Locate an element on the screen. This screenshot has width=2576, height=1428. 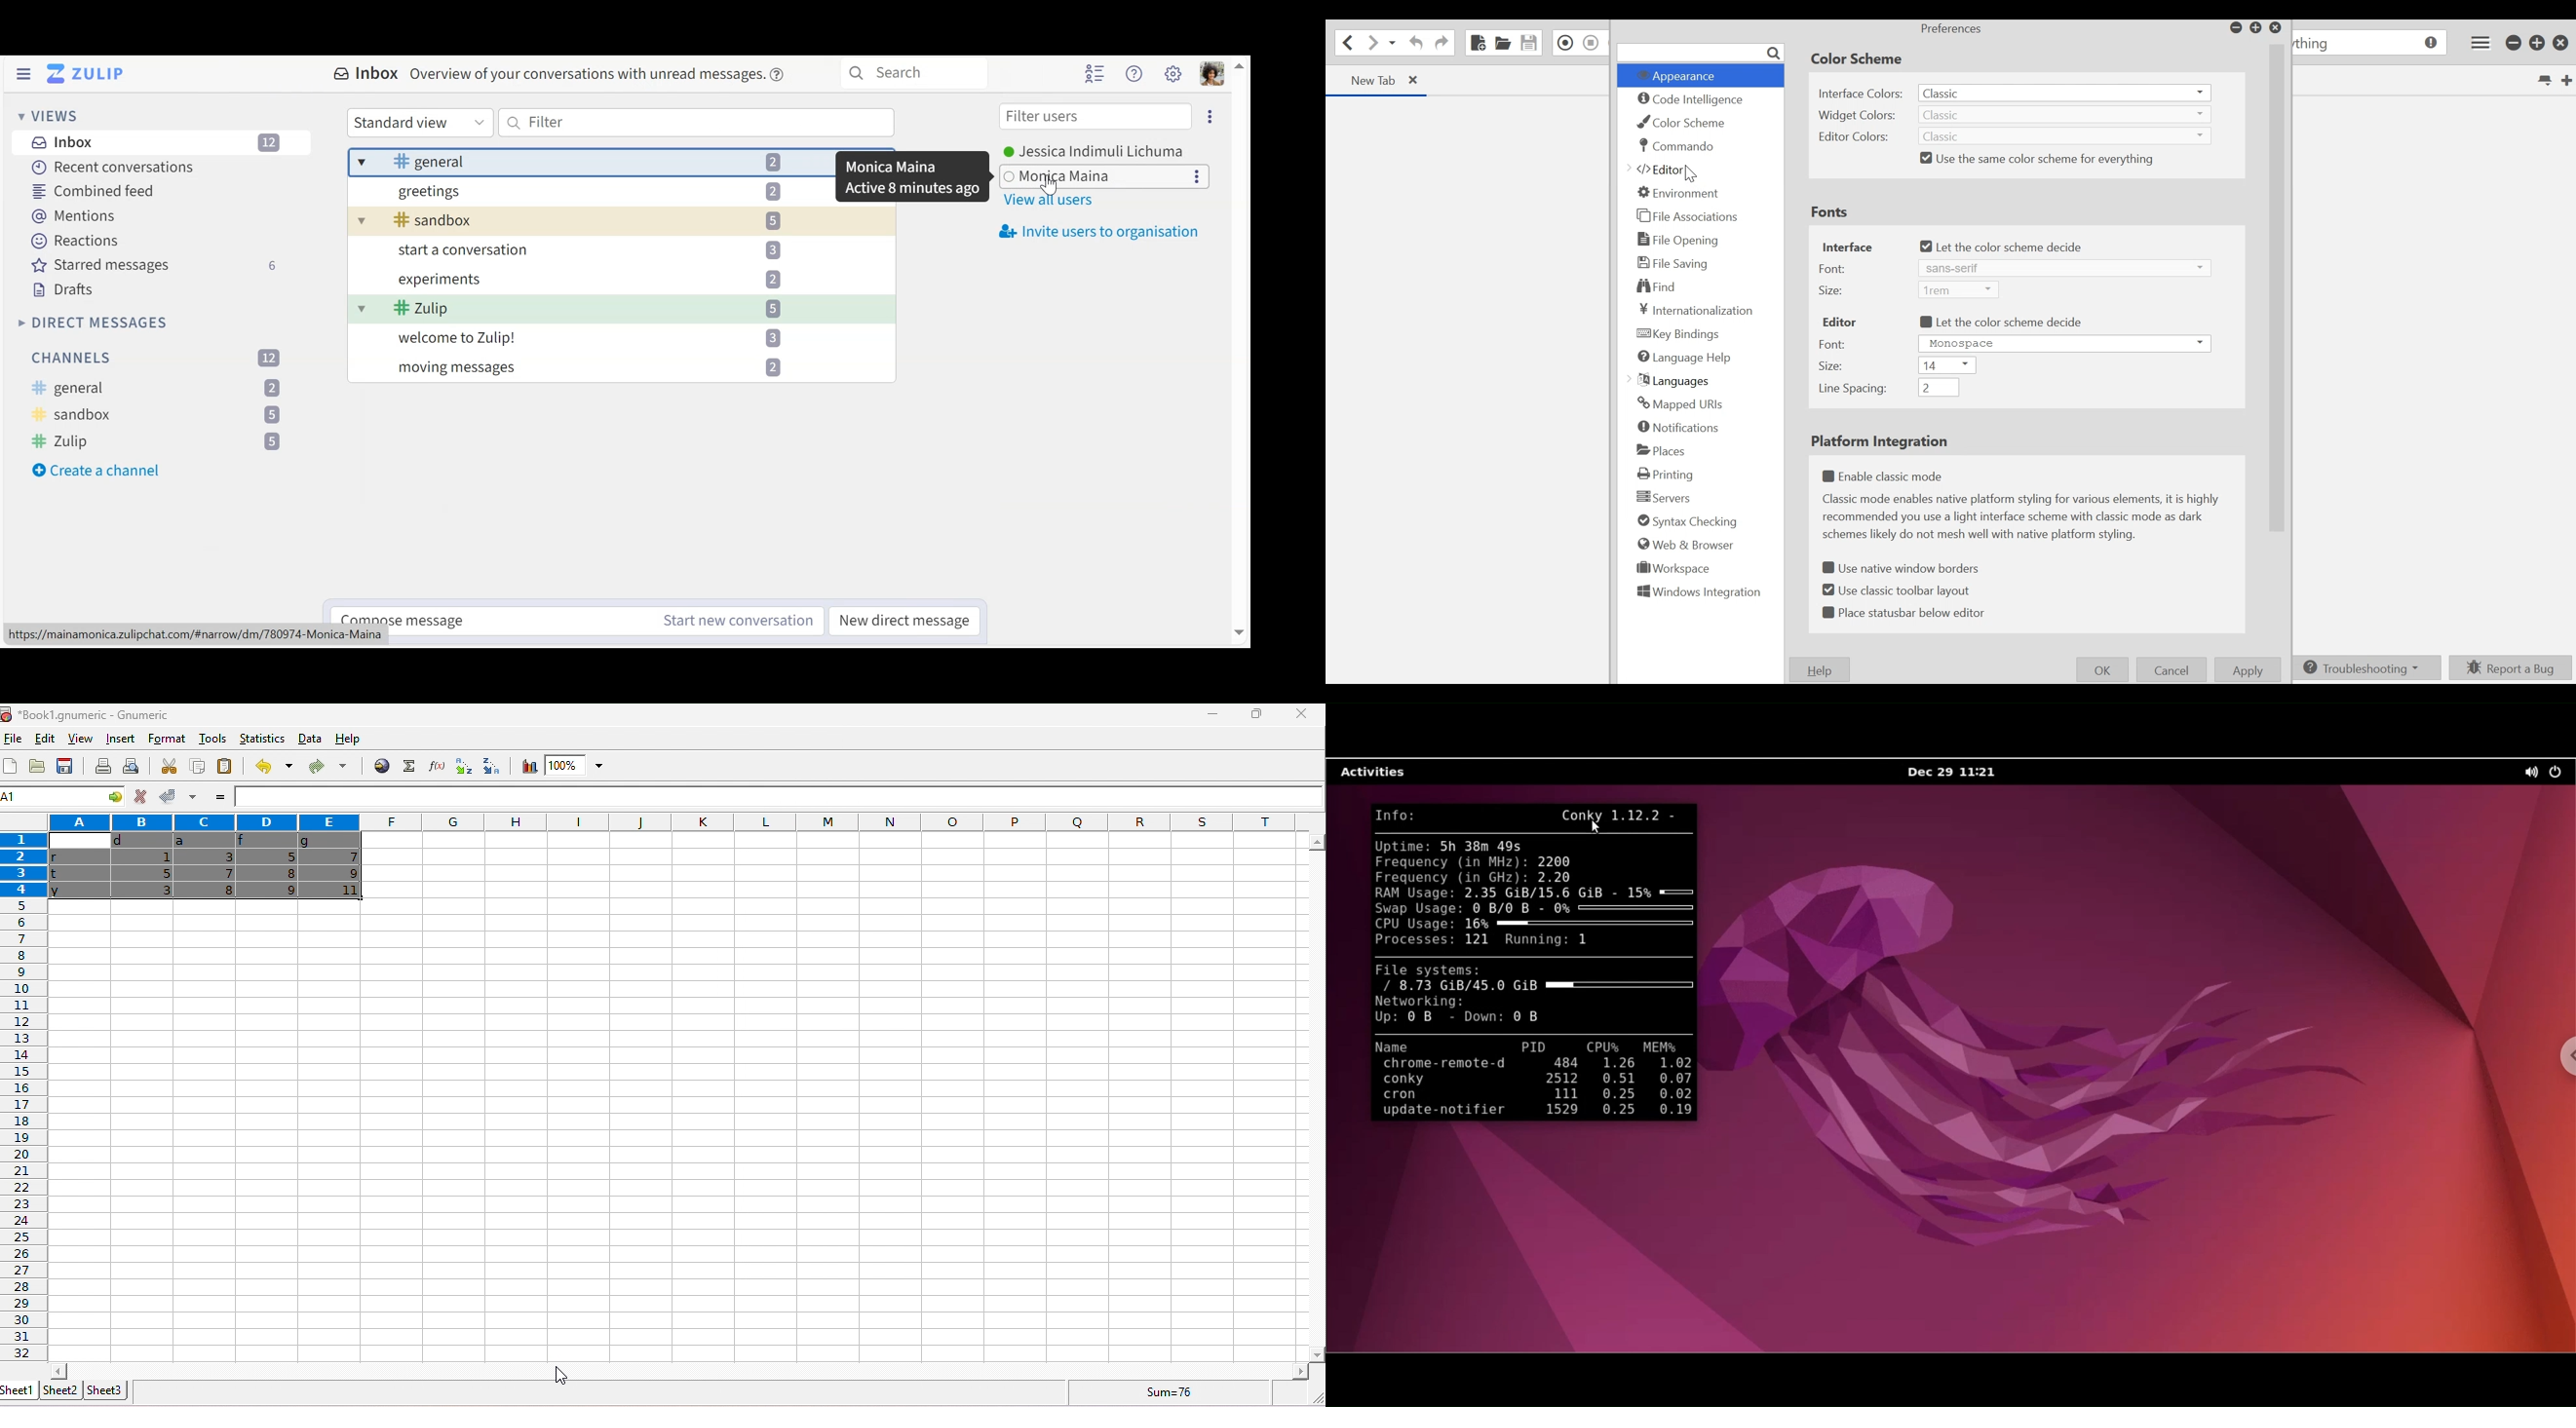
formula bar is located at coordinates (780, 797).